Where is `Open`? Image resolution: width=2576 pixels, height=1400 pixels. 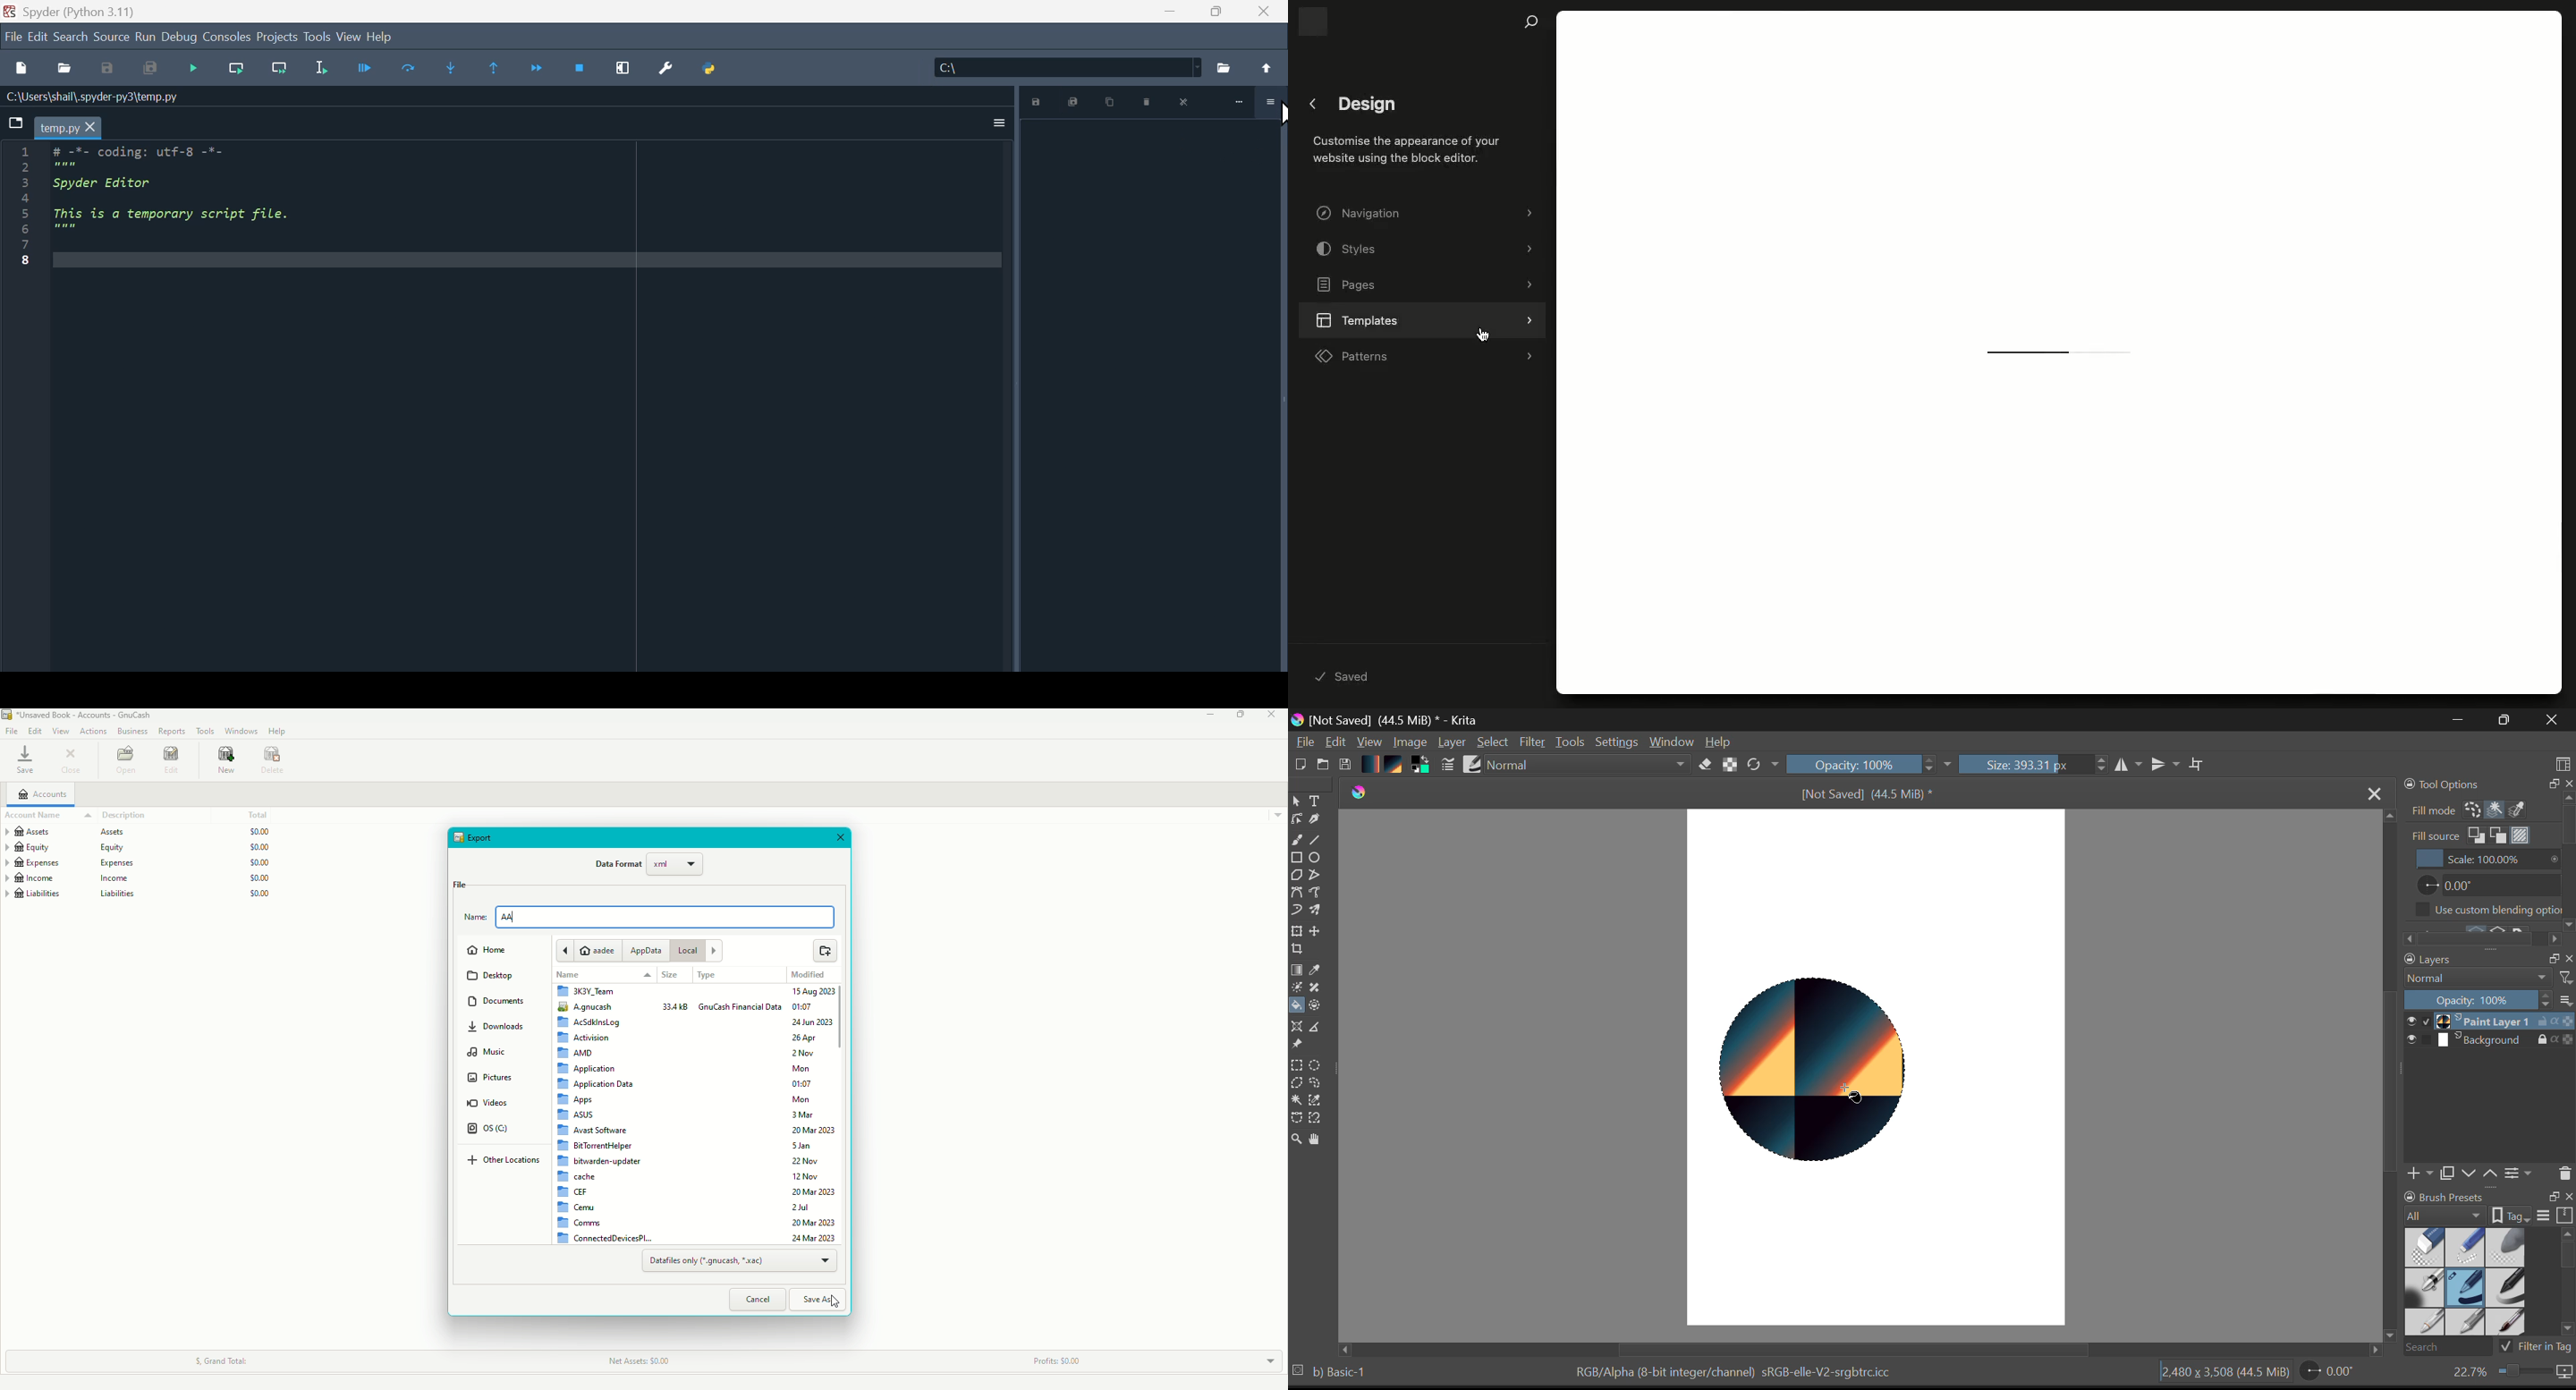 Open is located at coordinates (1324, 762).